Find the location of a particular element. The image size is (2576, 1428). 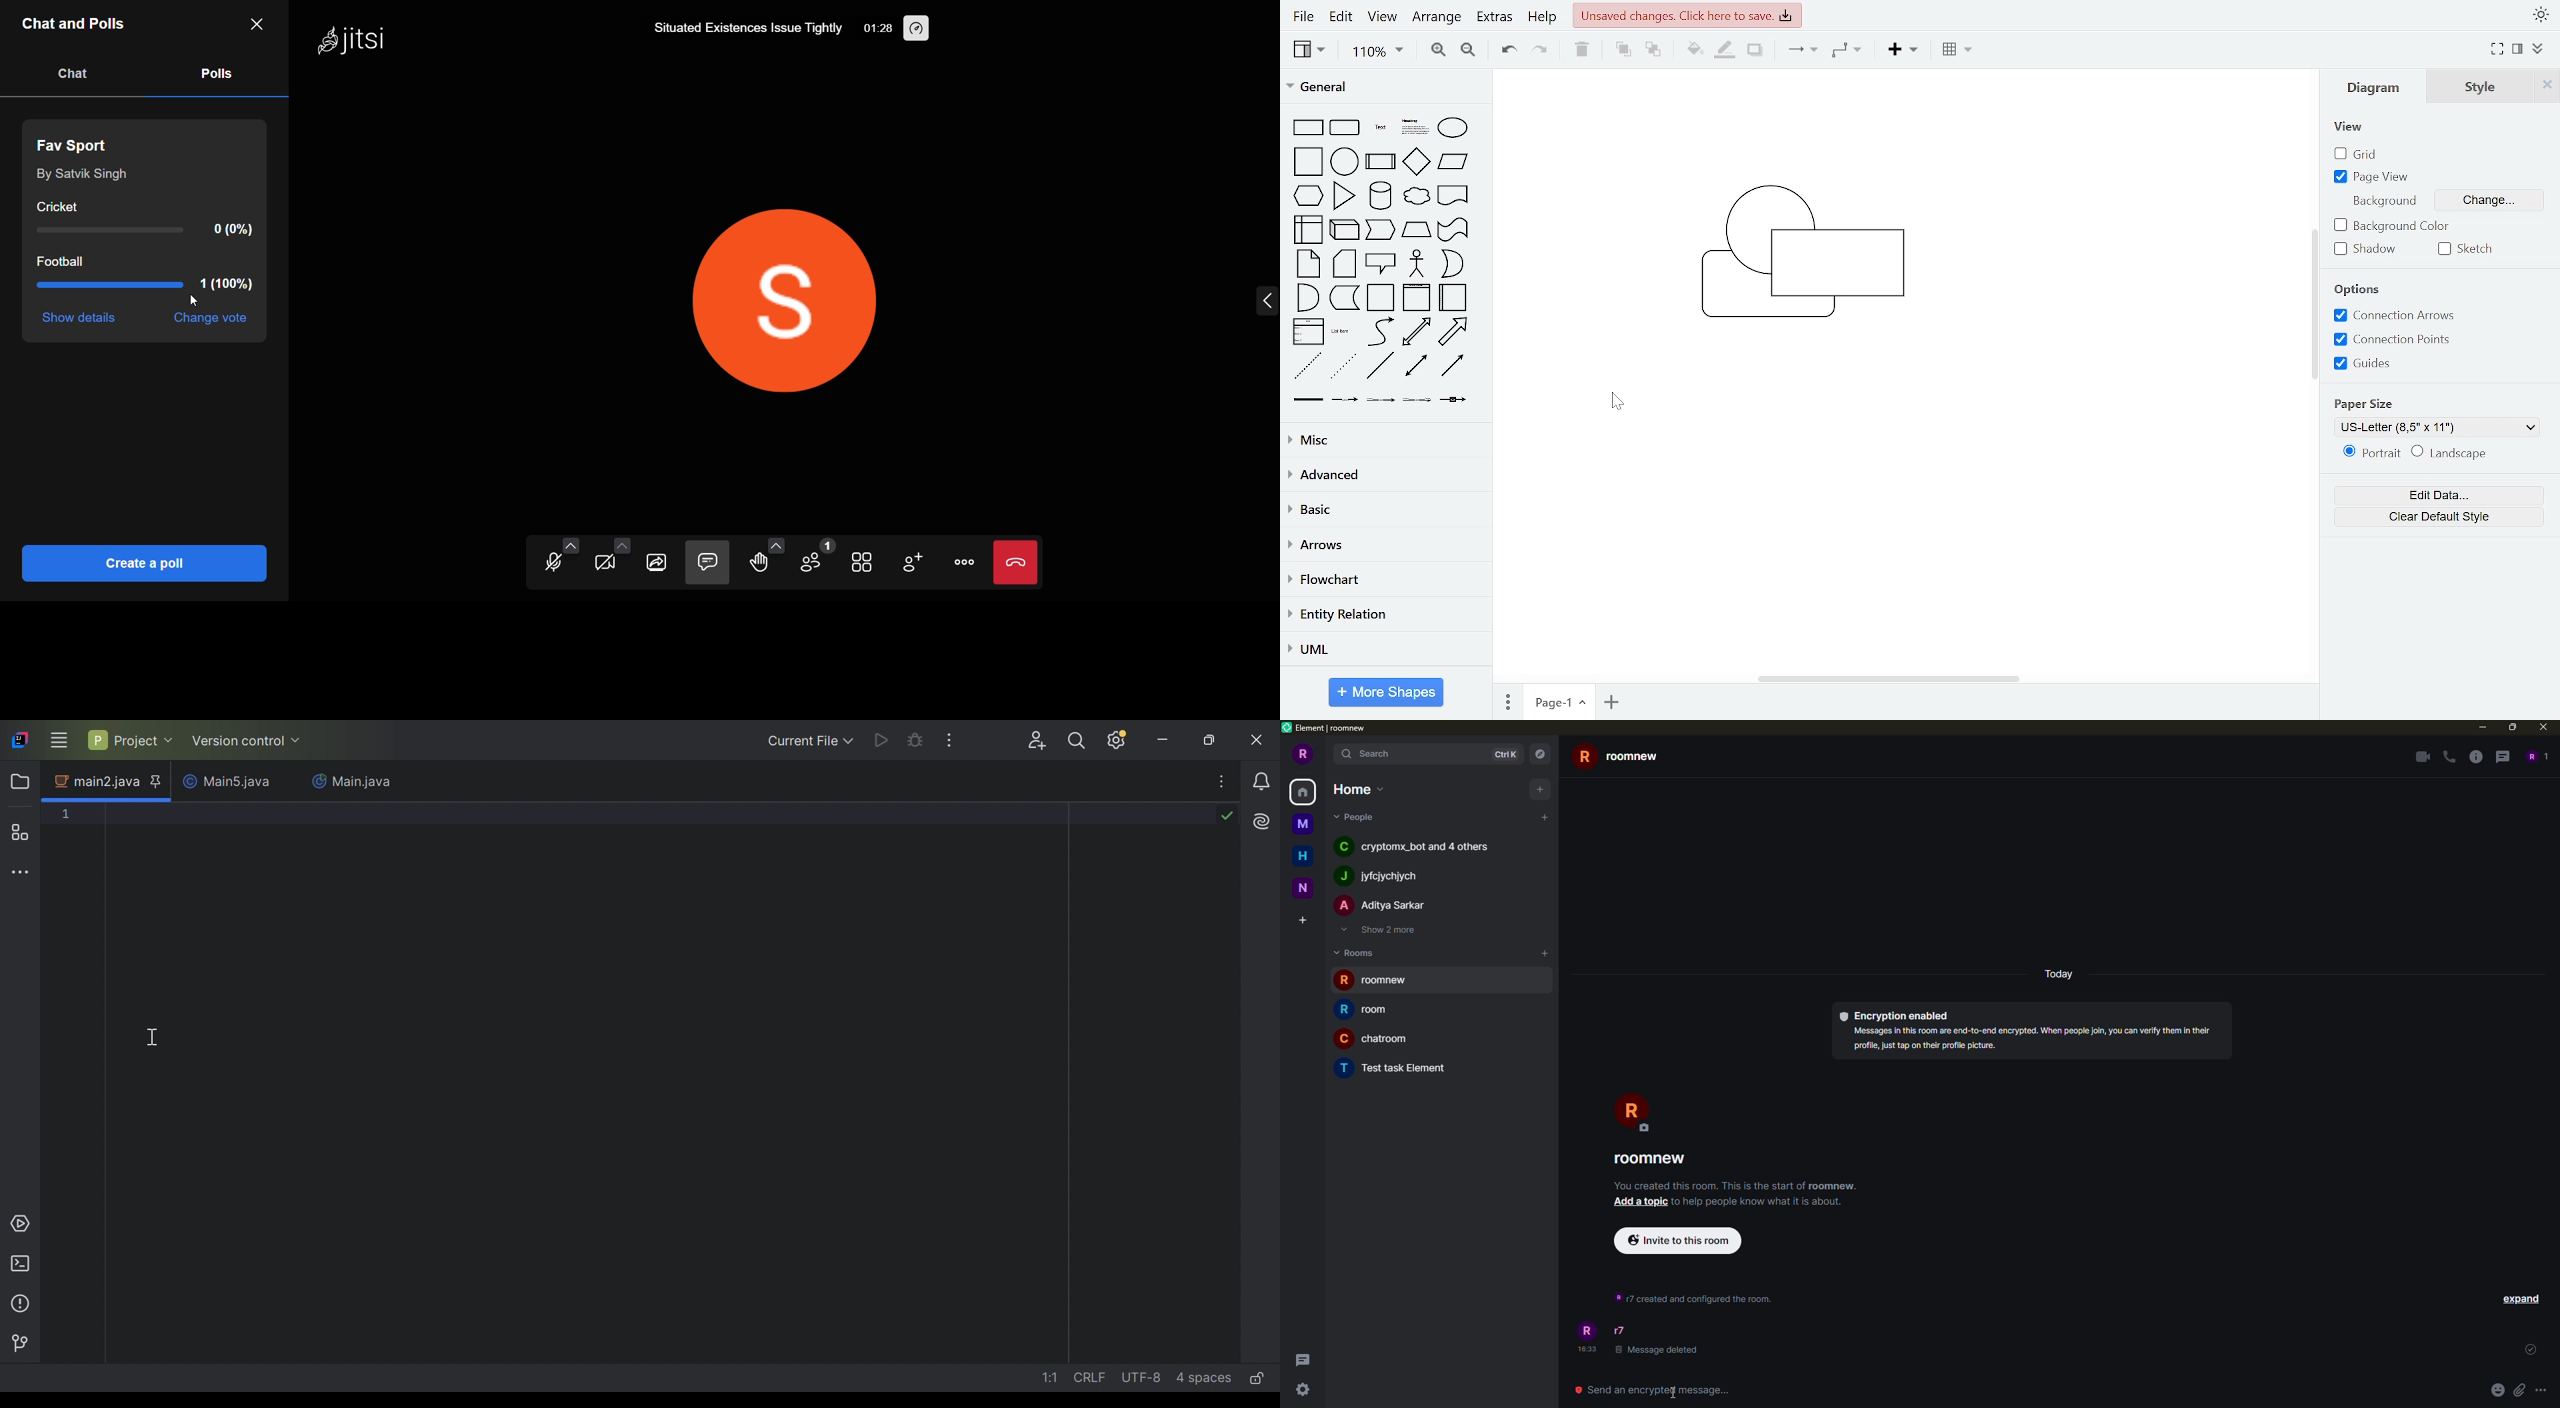

directional connector is located at coordinates (1452, 368).